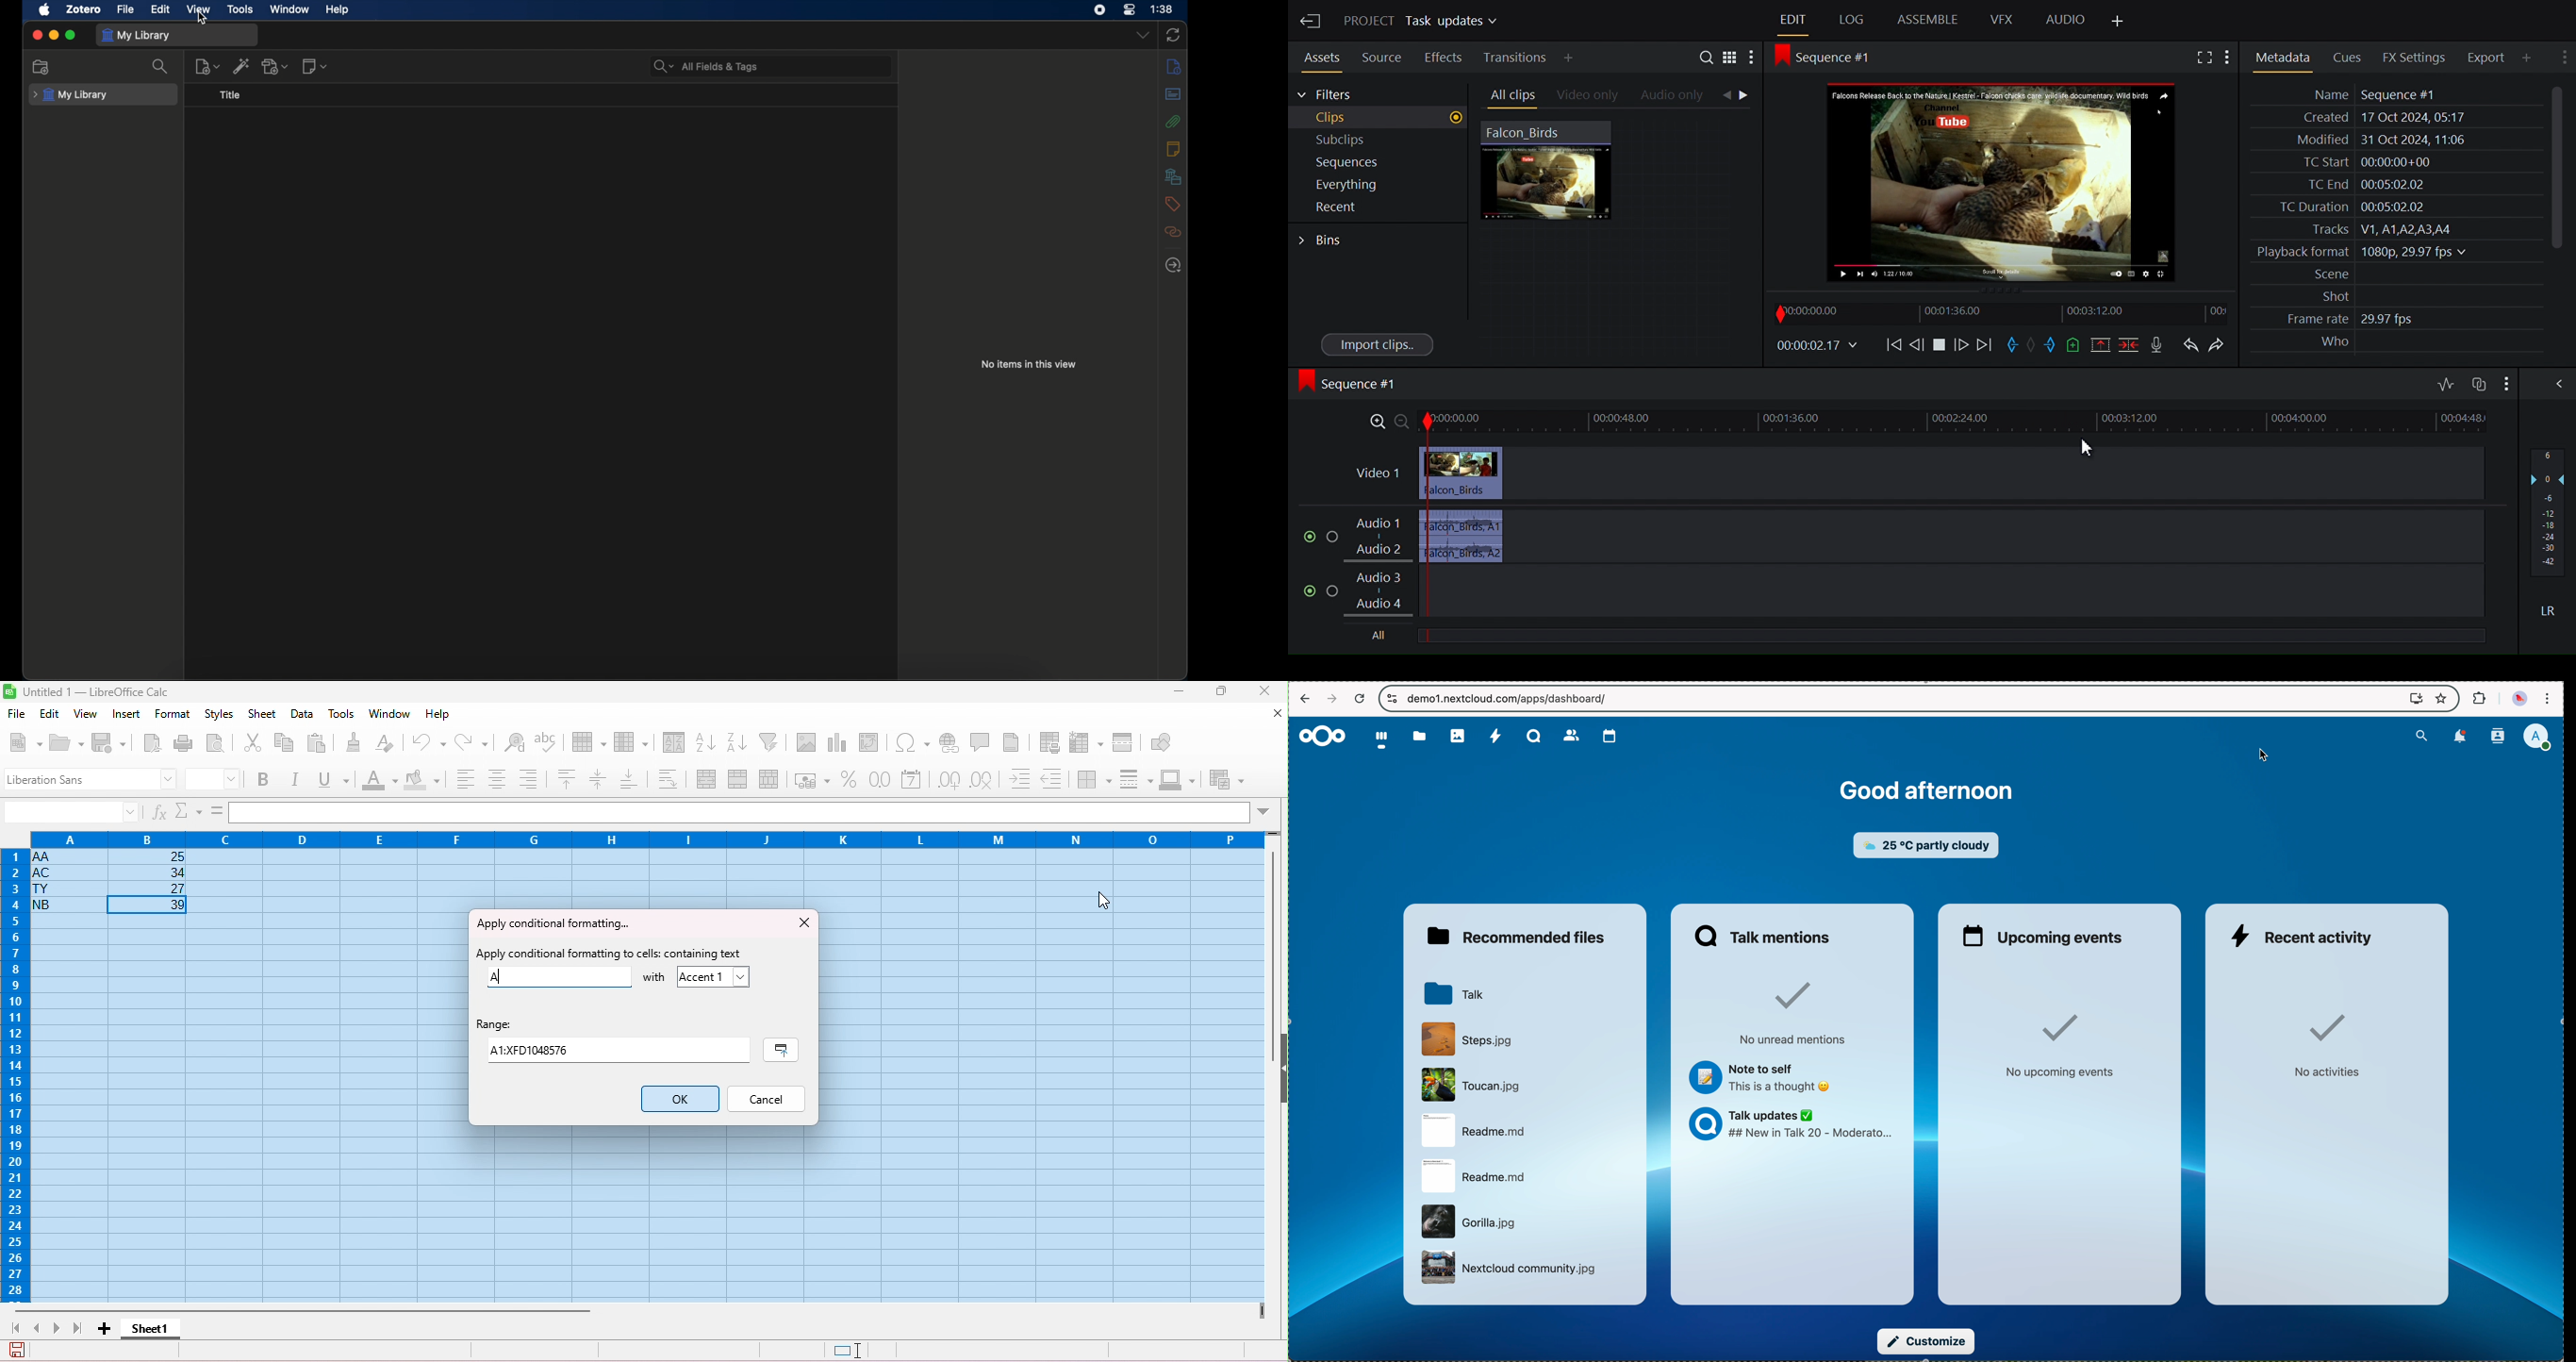 The image size is (2576, 1372). What do you see at coordinates (2324, 275) in the screenshot?
I see `Scene` at bounding box center [2324, 275].